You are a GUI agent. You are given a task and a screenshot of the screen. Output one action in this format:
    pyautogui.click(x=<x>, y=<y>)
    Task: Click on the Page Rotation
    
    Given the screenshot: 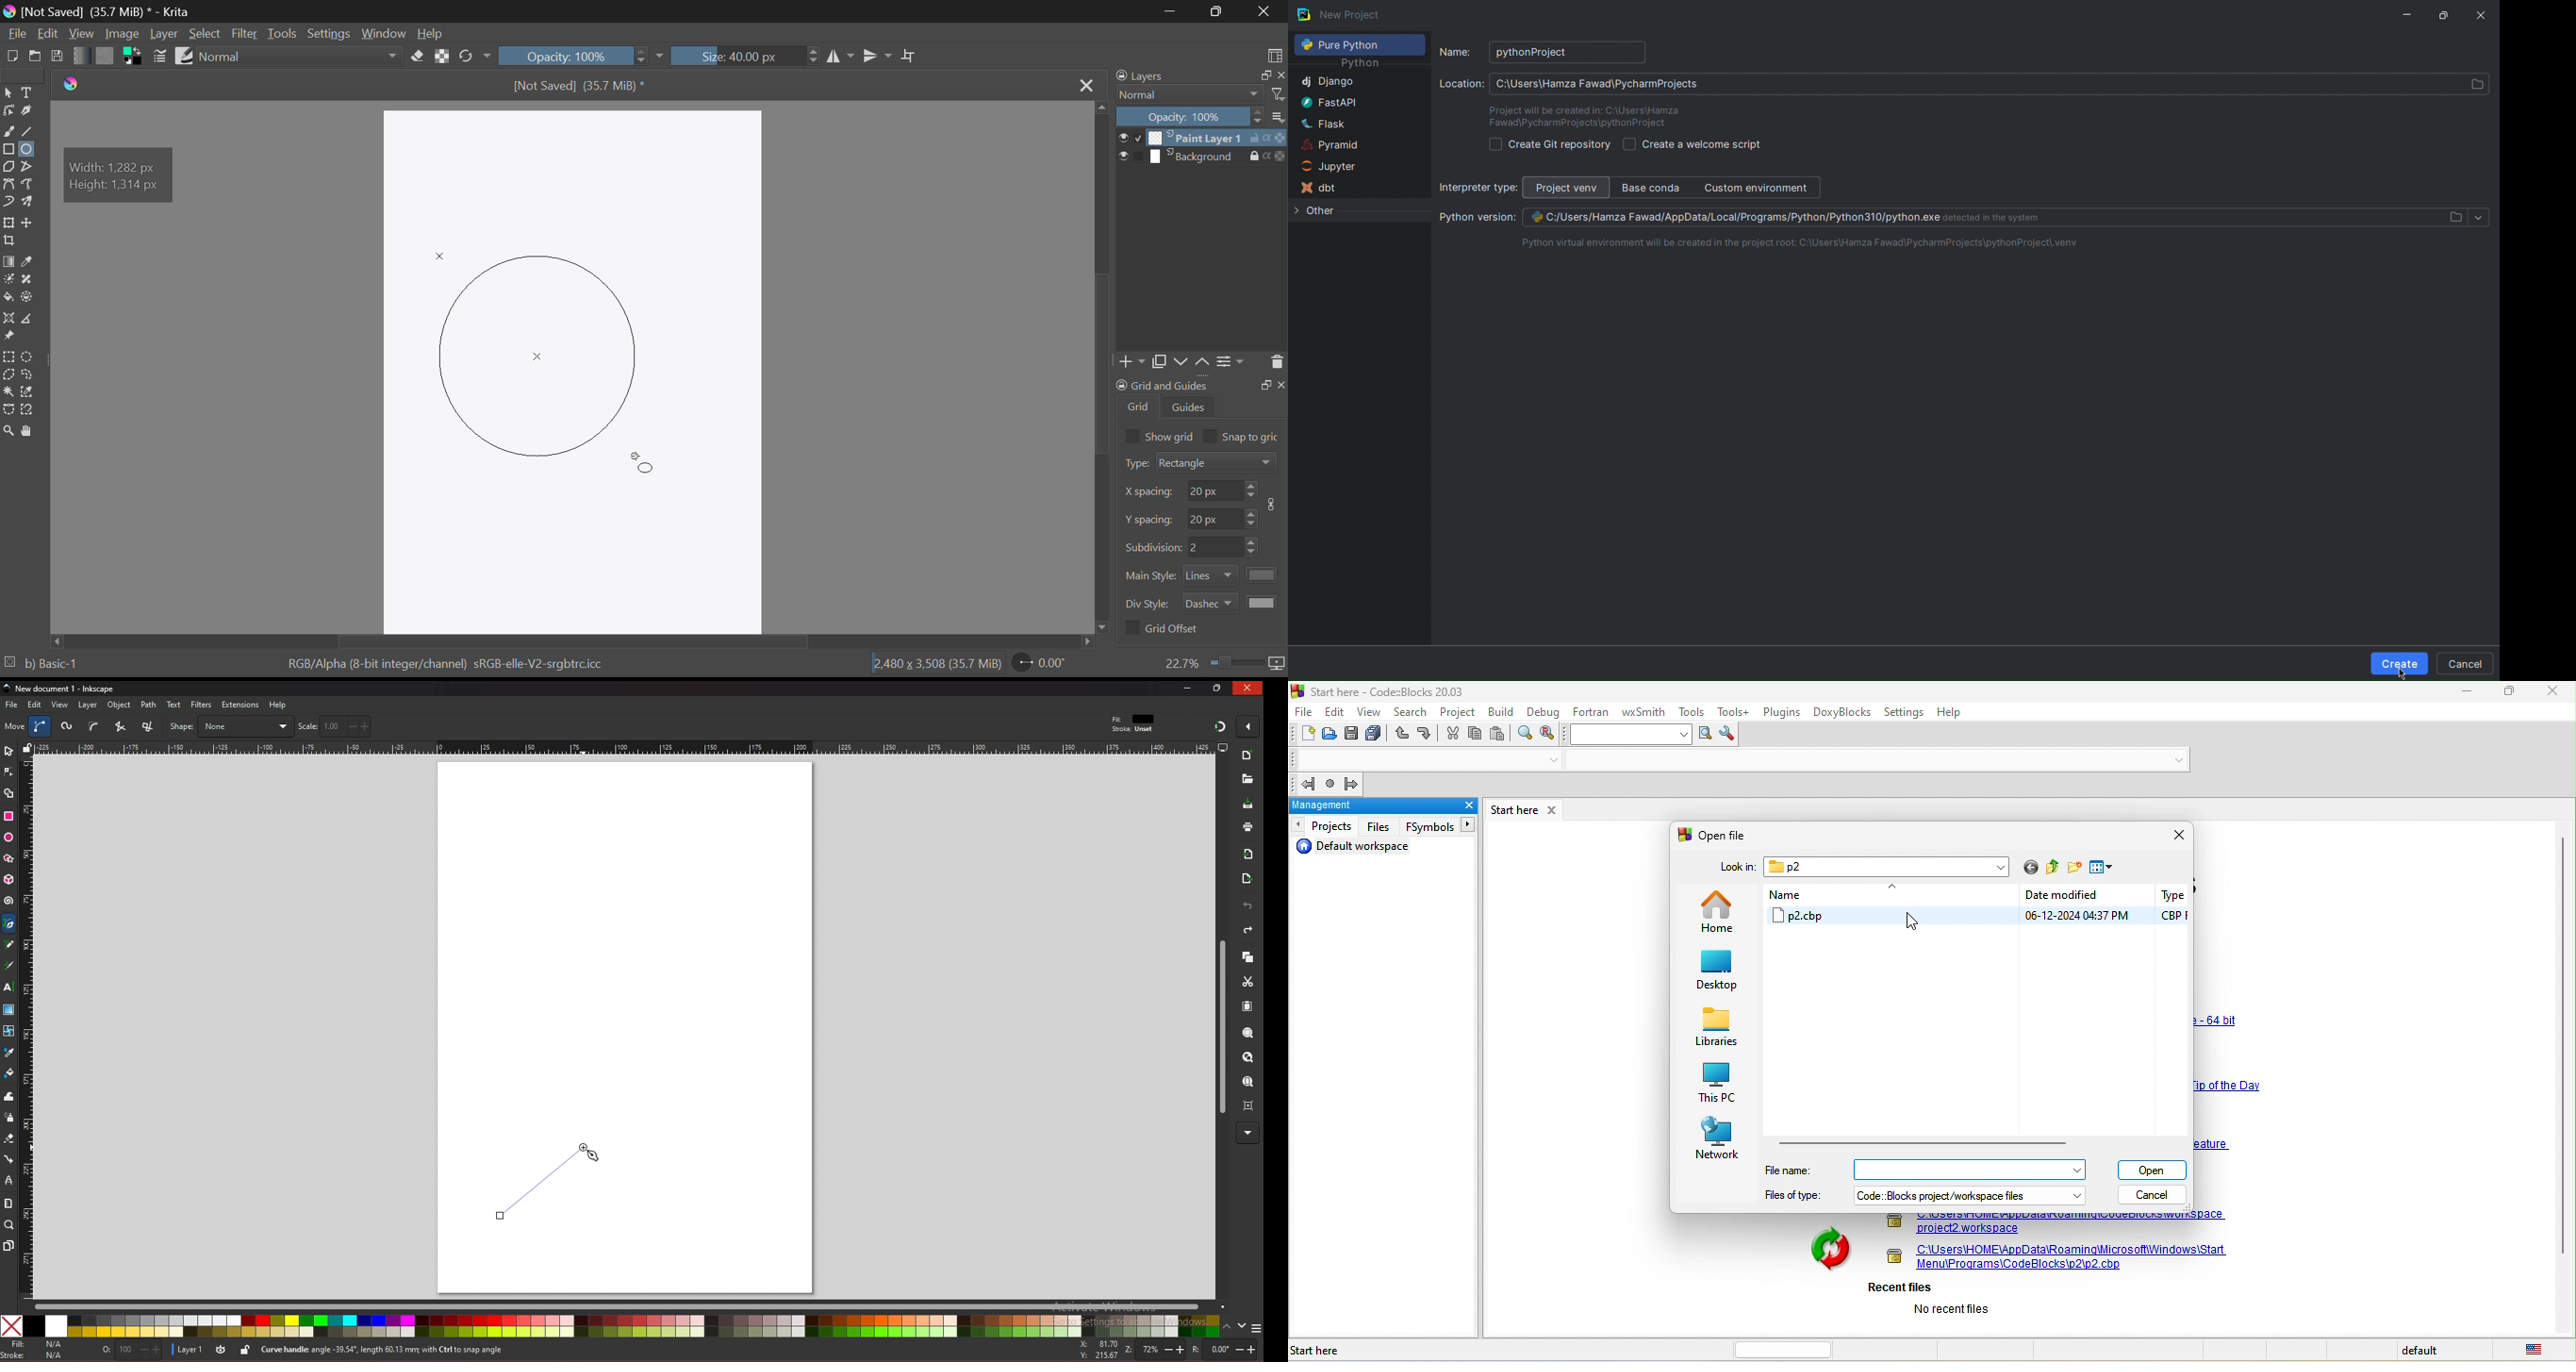 What is the action you would take?
    pyautogui.click(x=1042, y=665)
    